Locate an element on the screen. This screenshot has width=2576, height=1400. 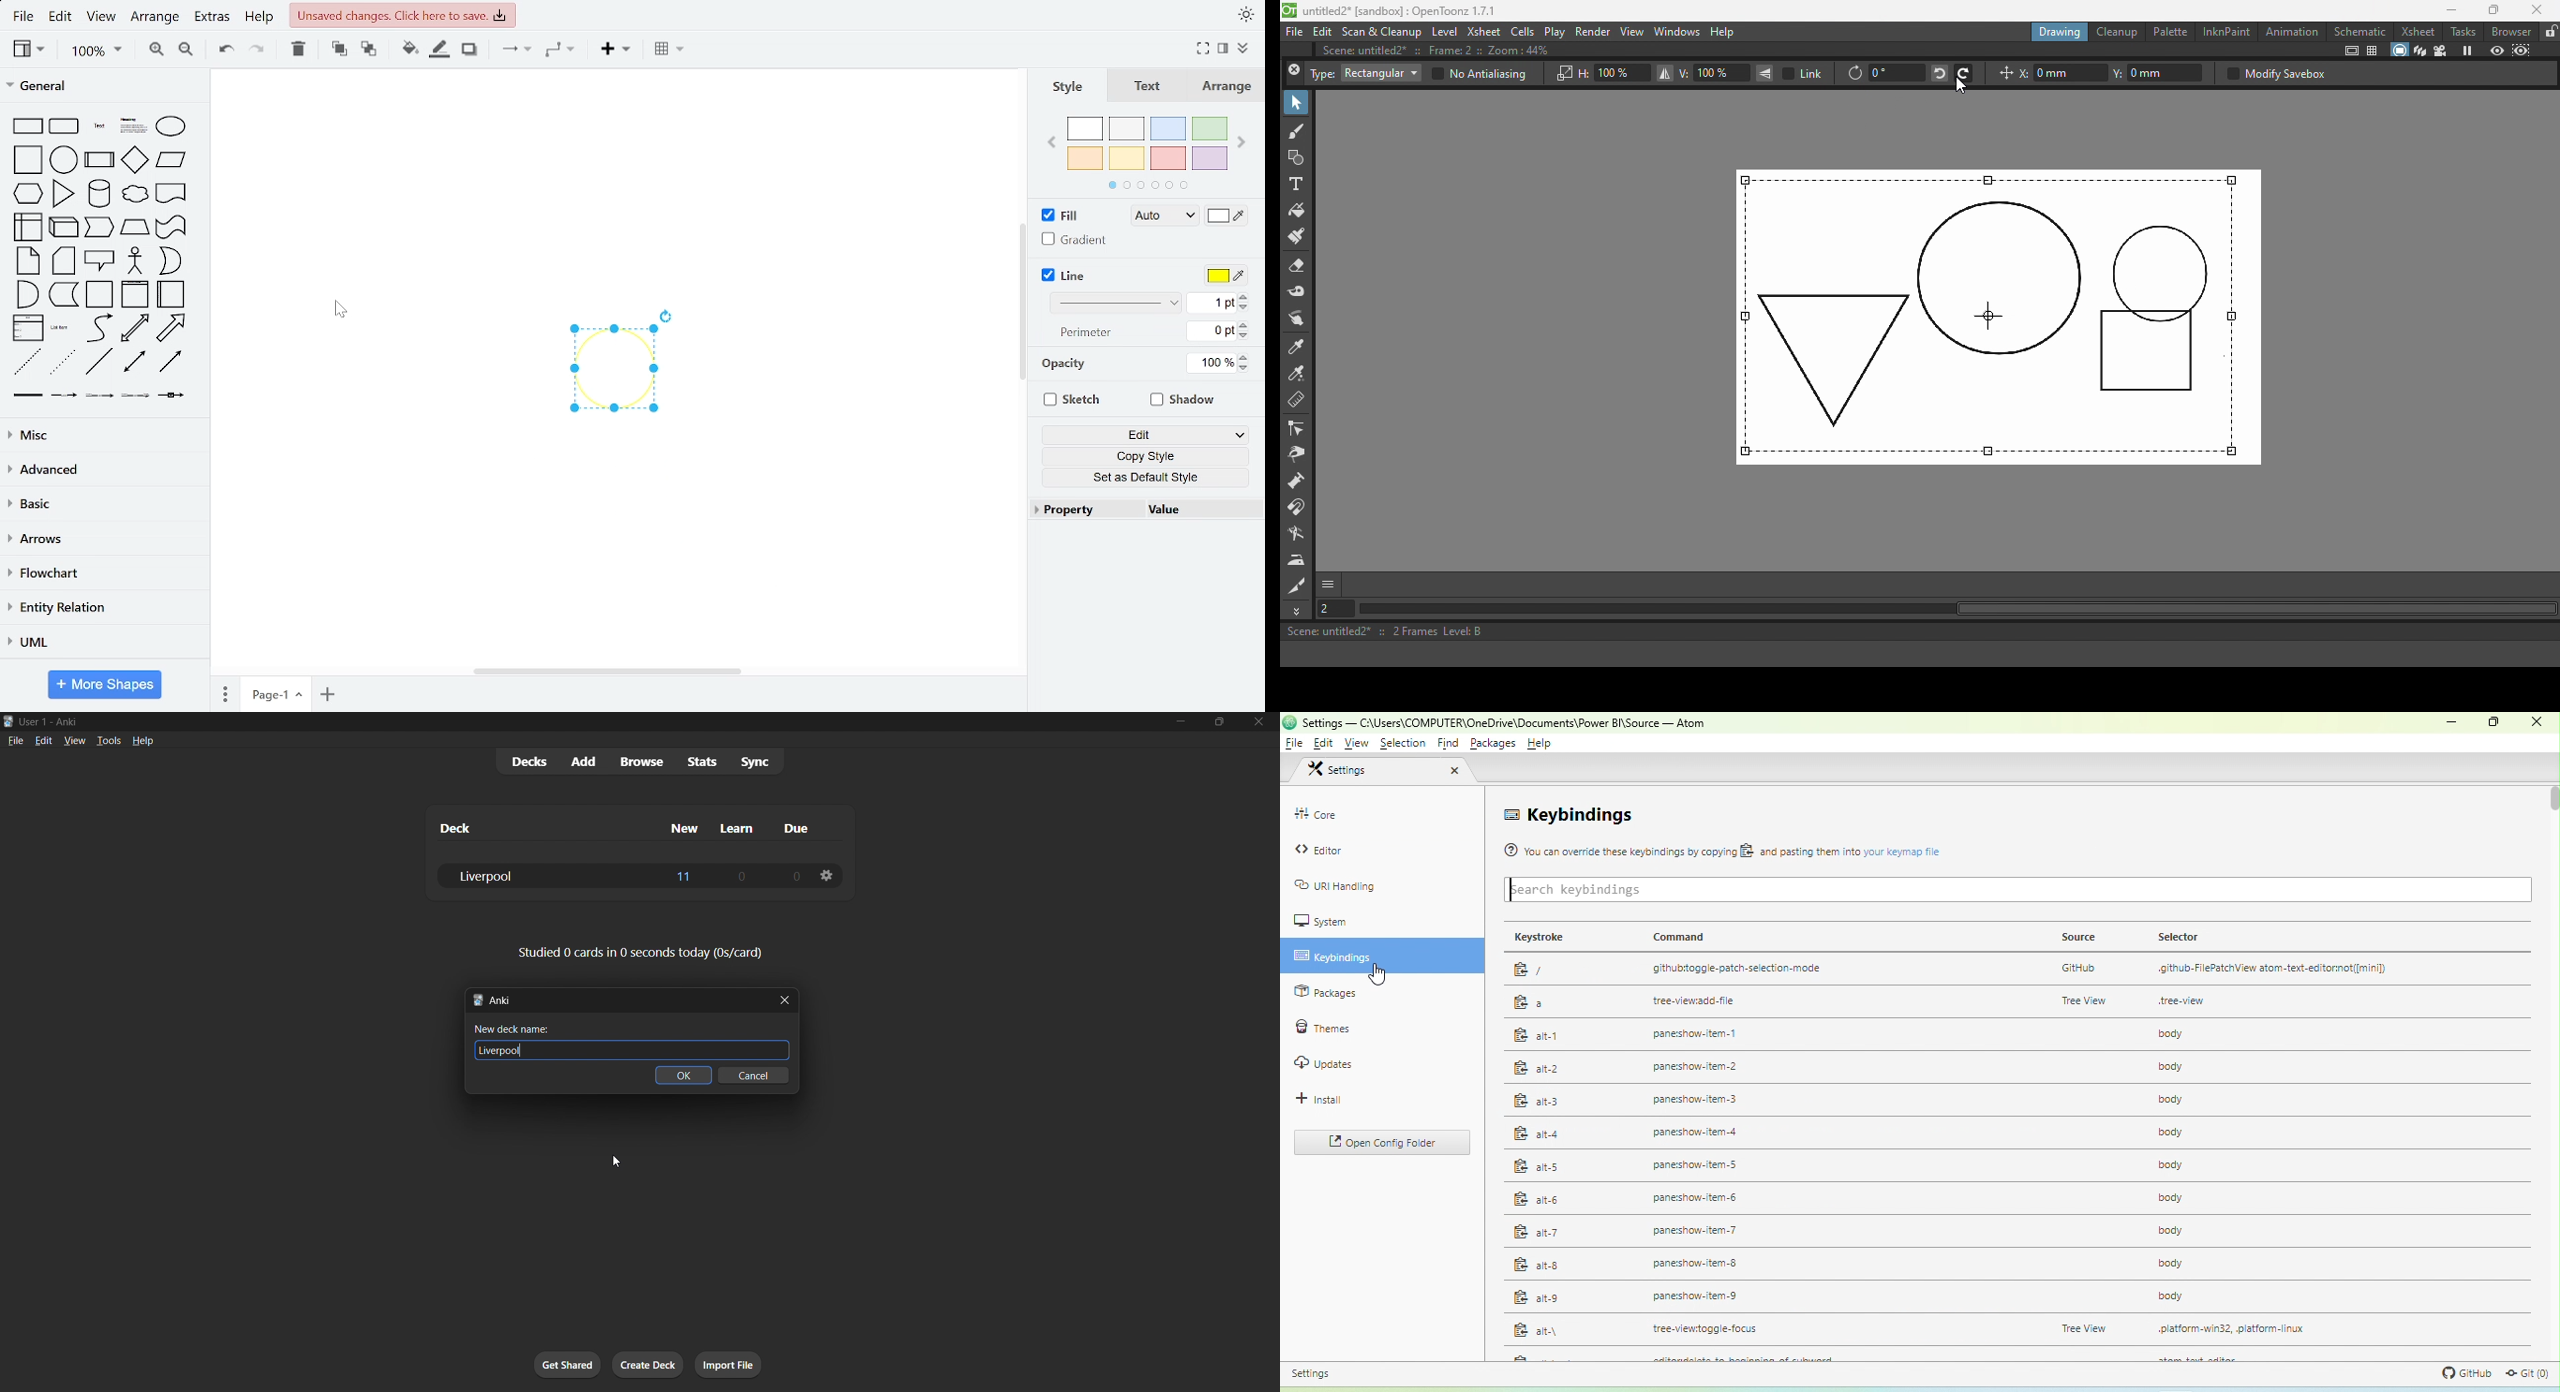
Set the current frame is located at coordinates (1338, 610).